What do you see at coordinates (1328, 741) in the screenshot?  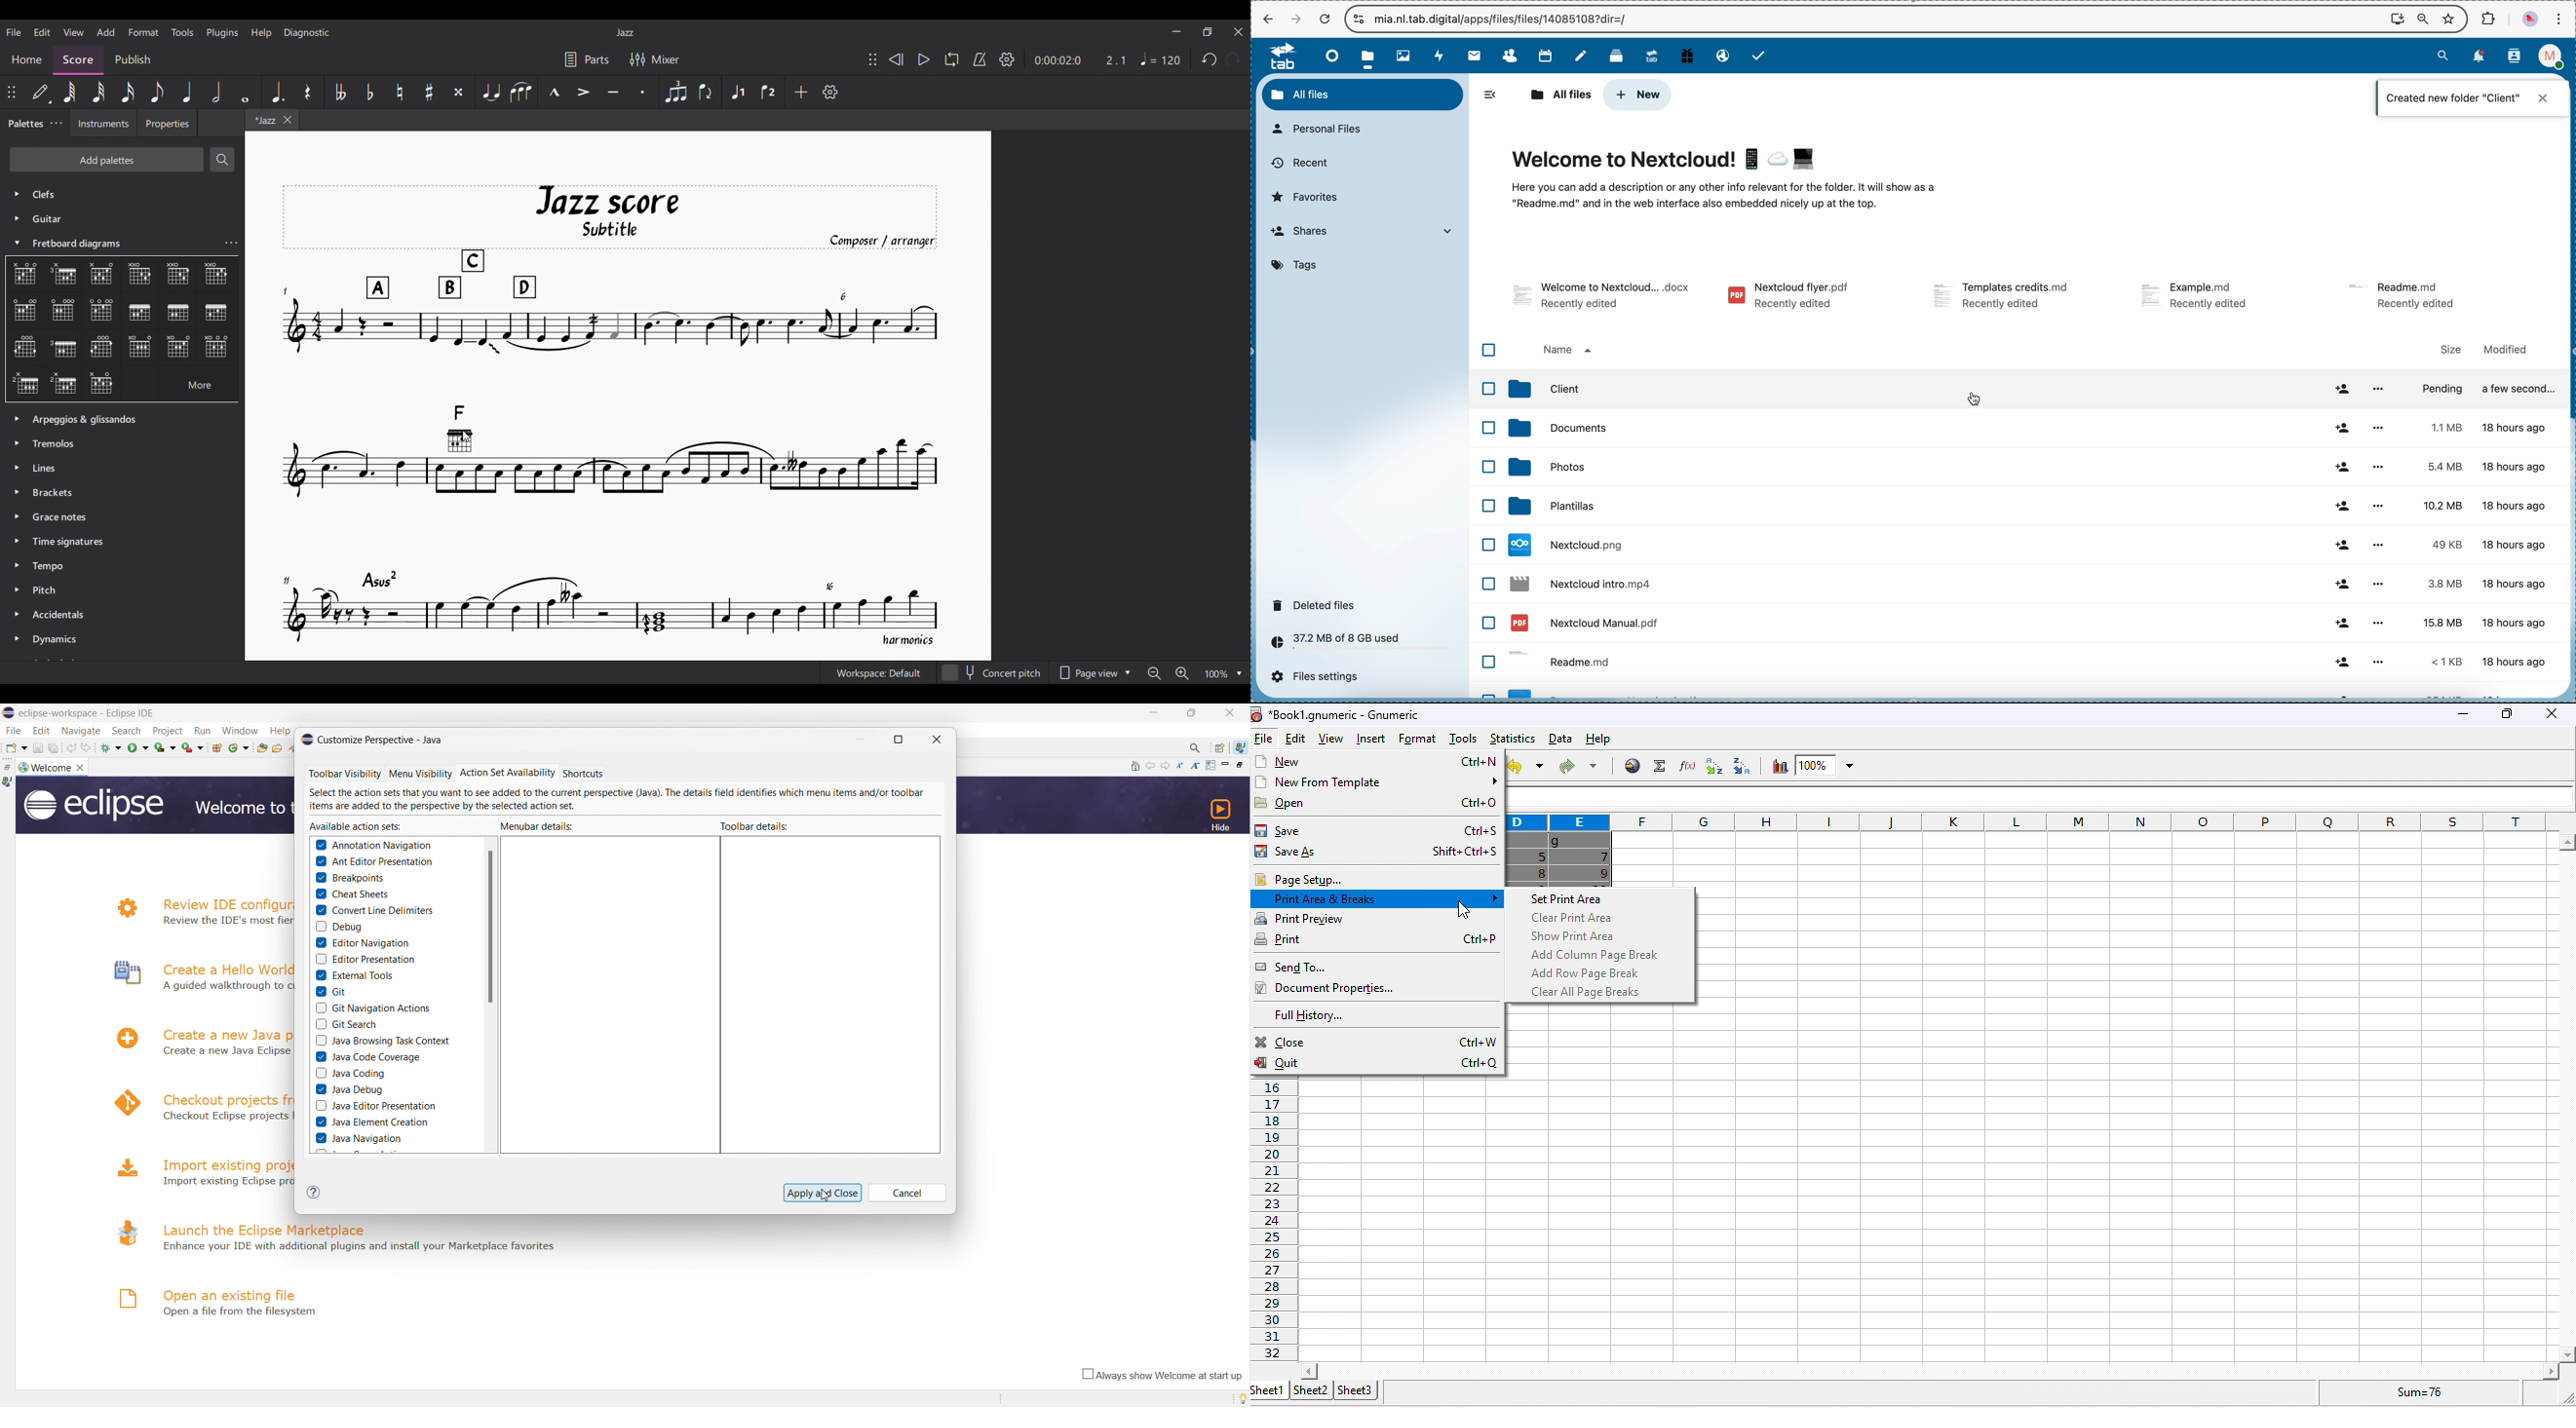 I see `view` at bounding box center [1328, 741].